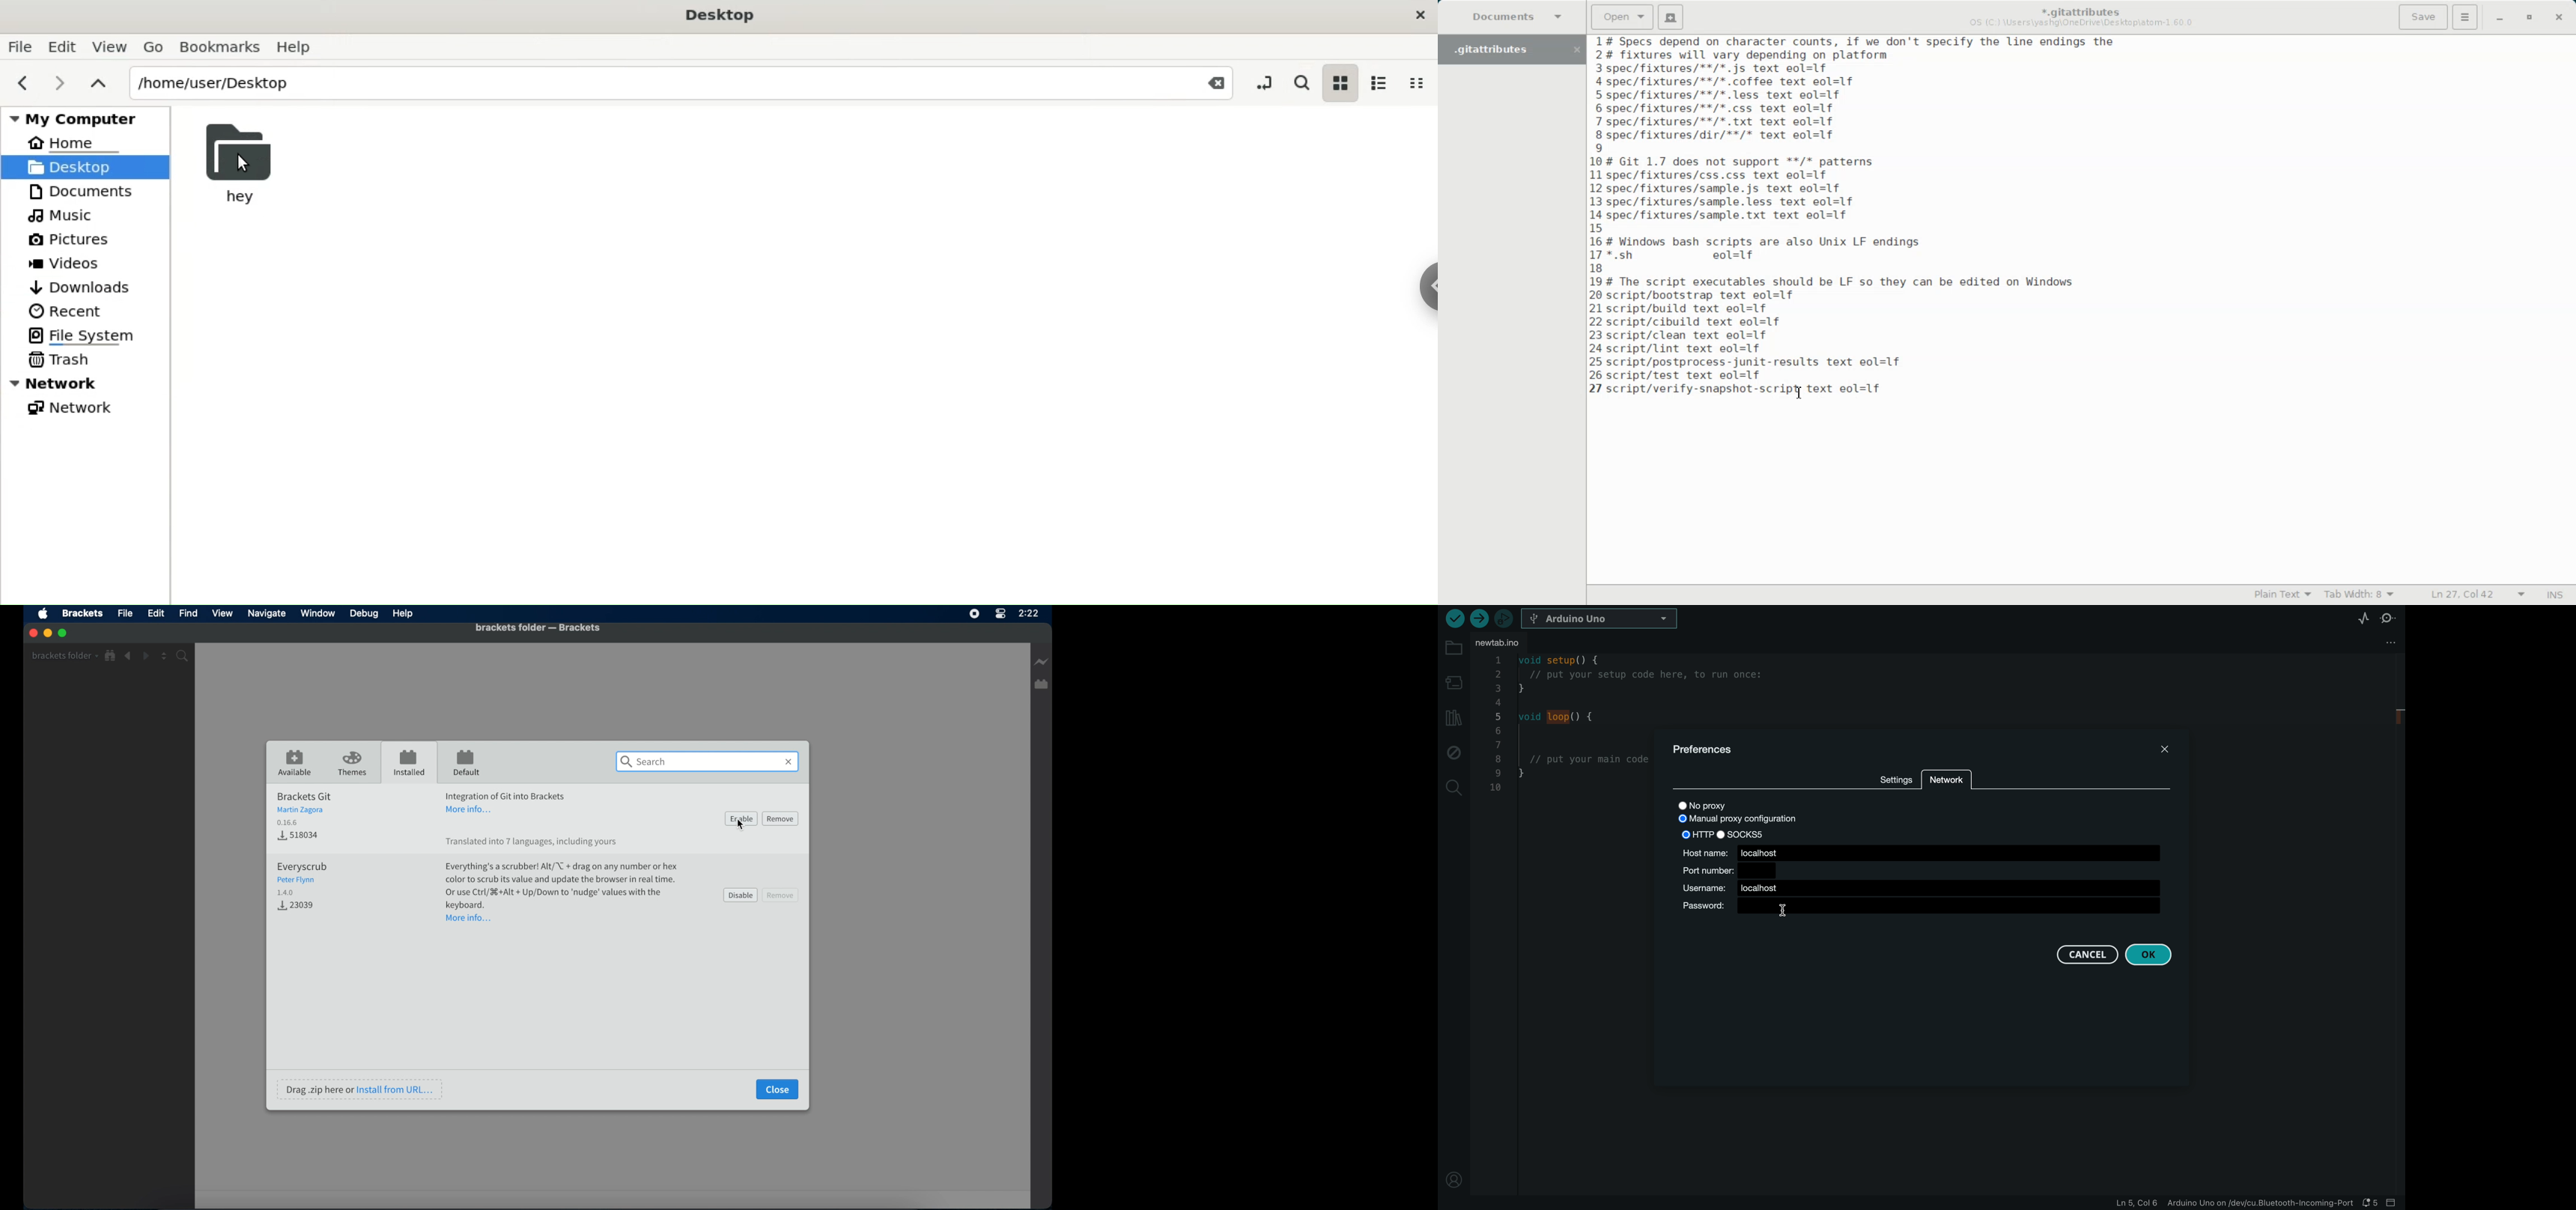  Describe the element at coordinates (20, 46) in the screenshot. I see `File` at that location.